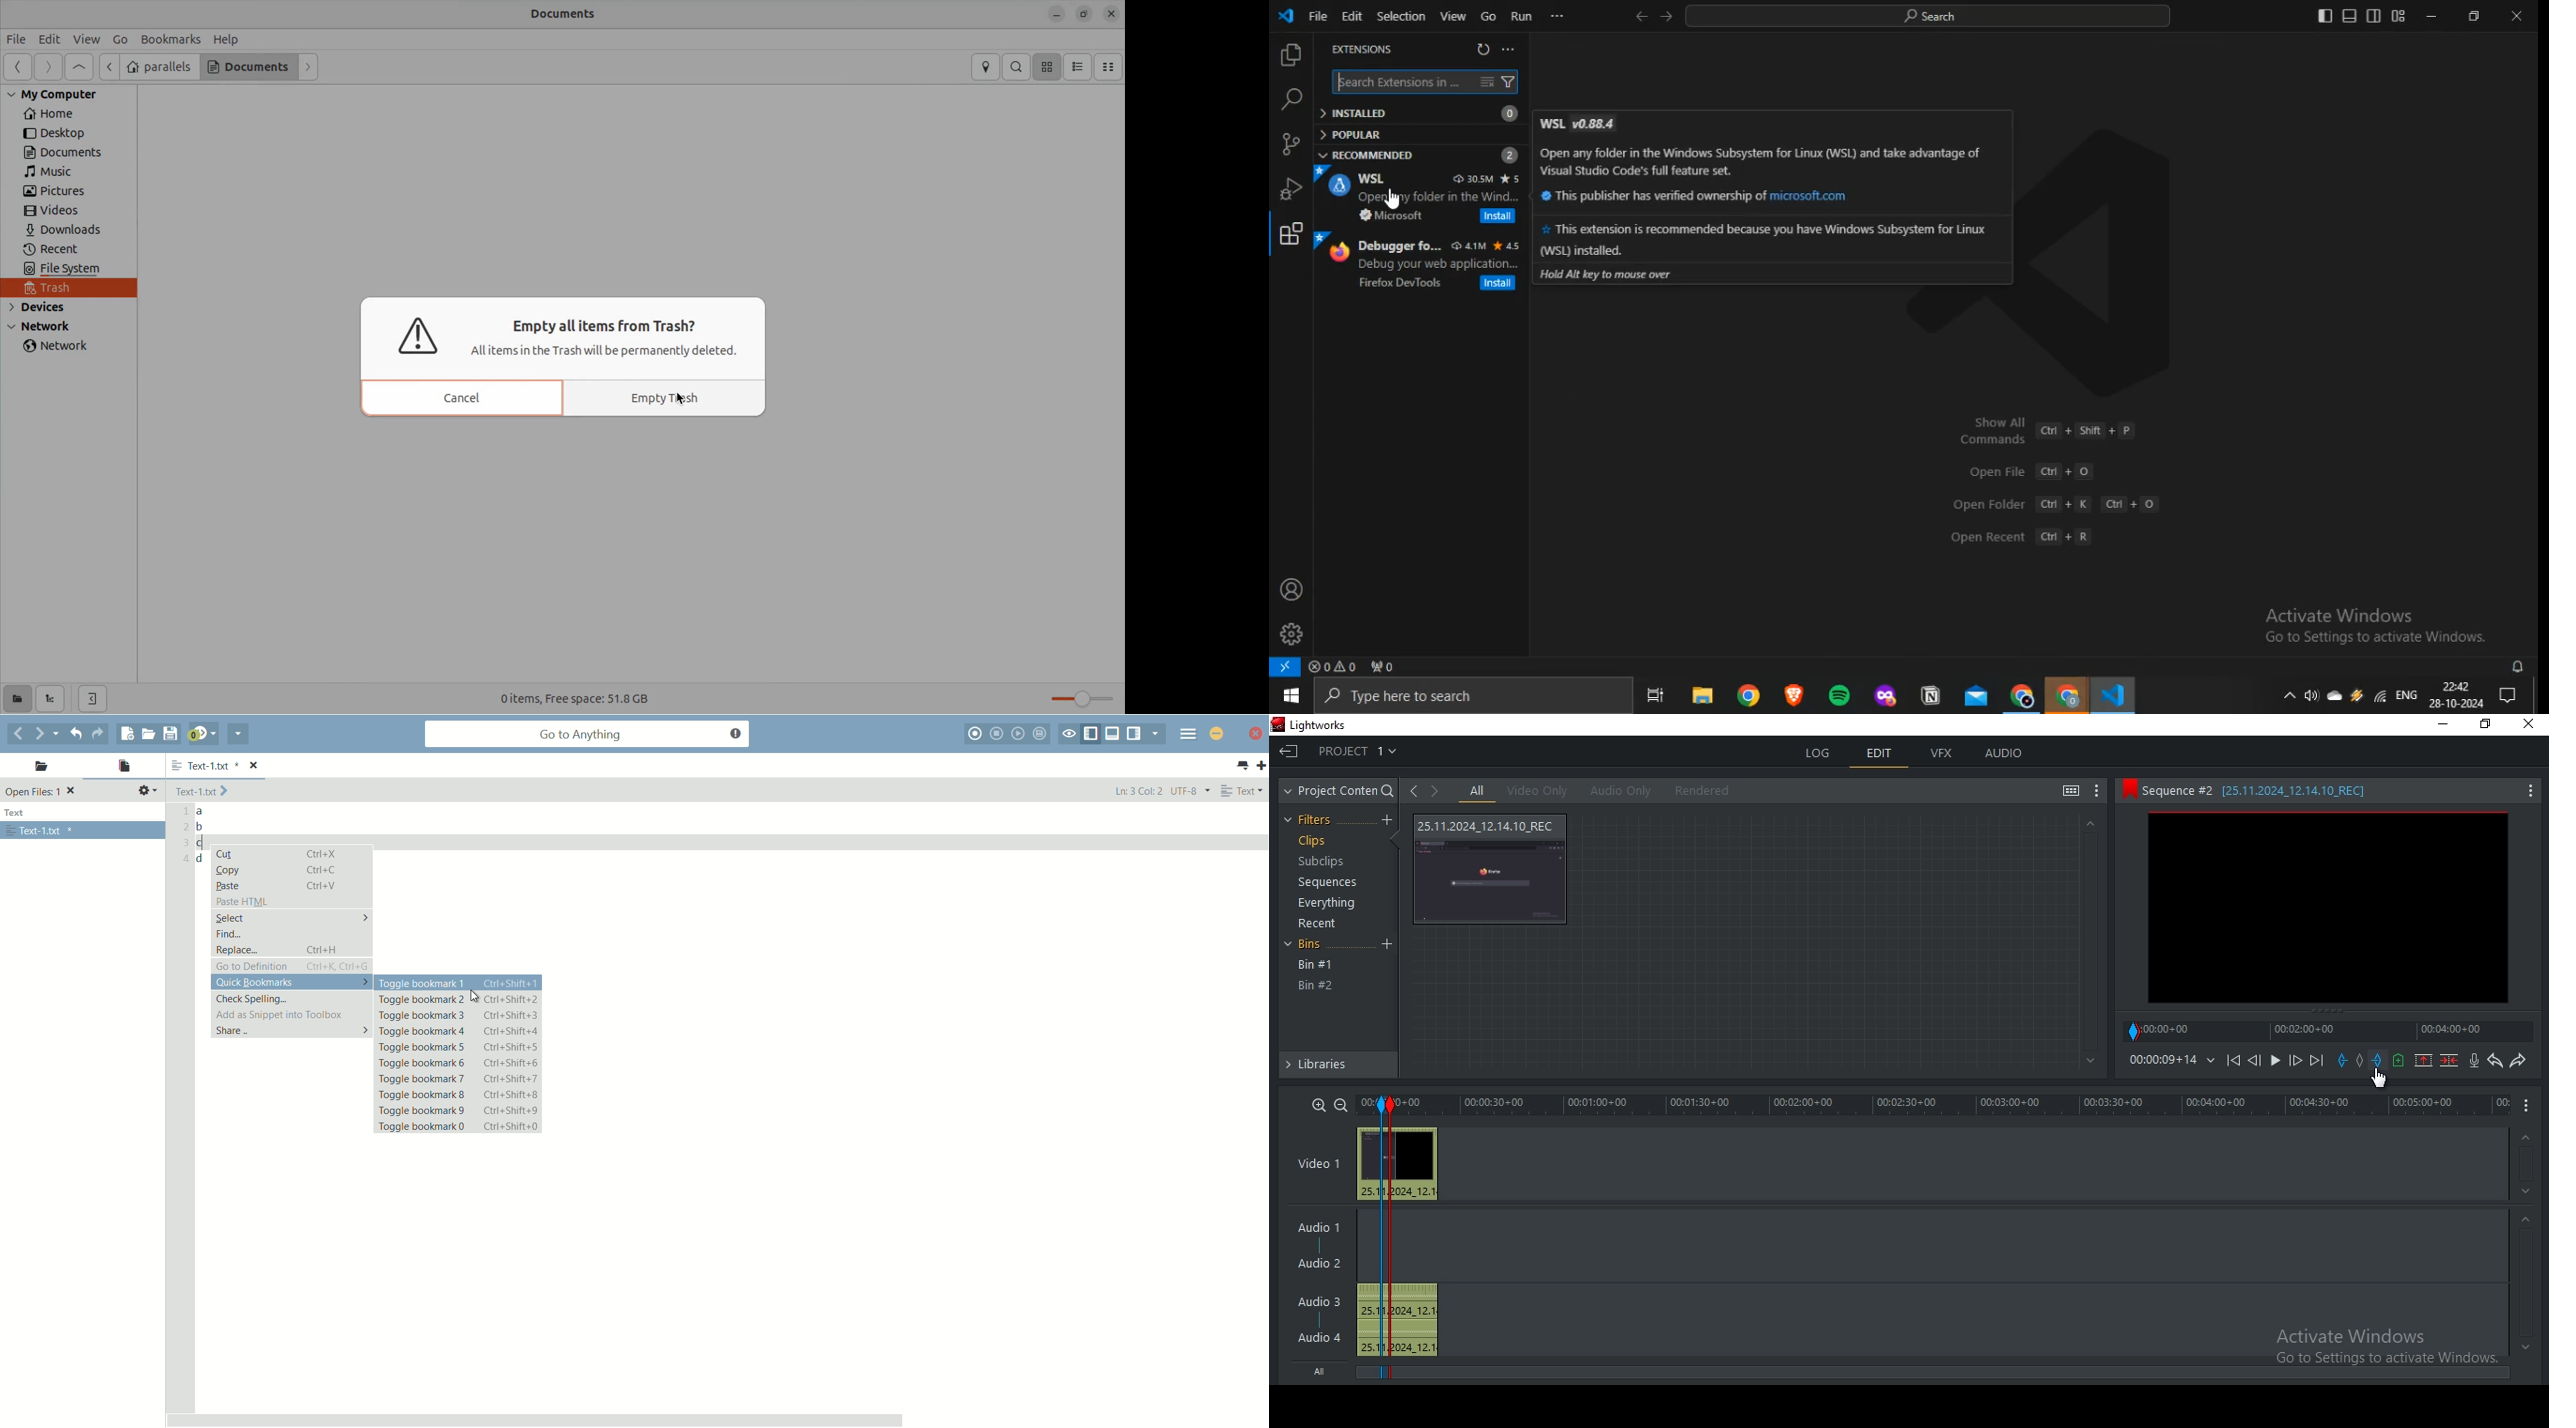 Image resolution: width=2576 pixels, height=1428 pixels. Describe the element at coordinates (2065, 694) in the screenshot. I see `Google Chrome` at that location.